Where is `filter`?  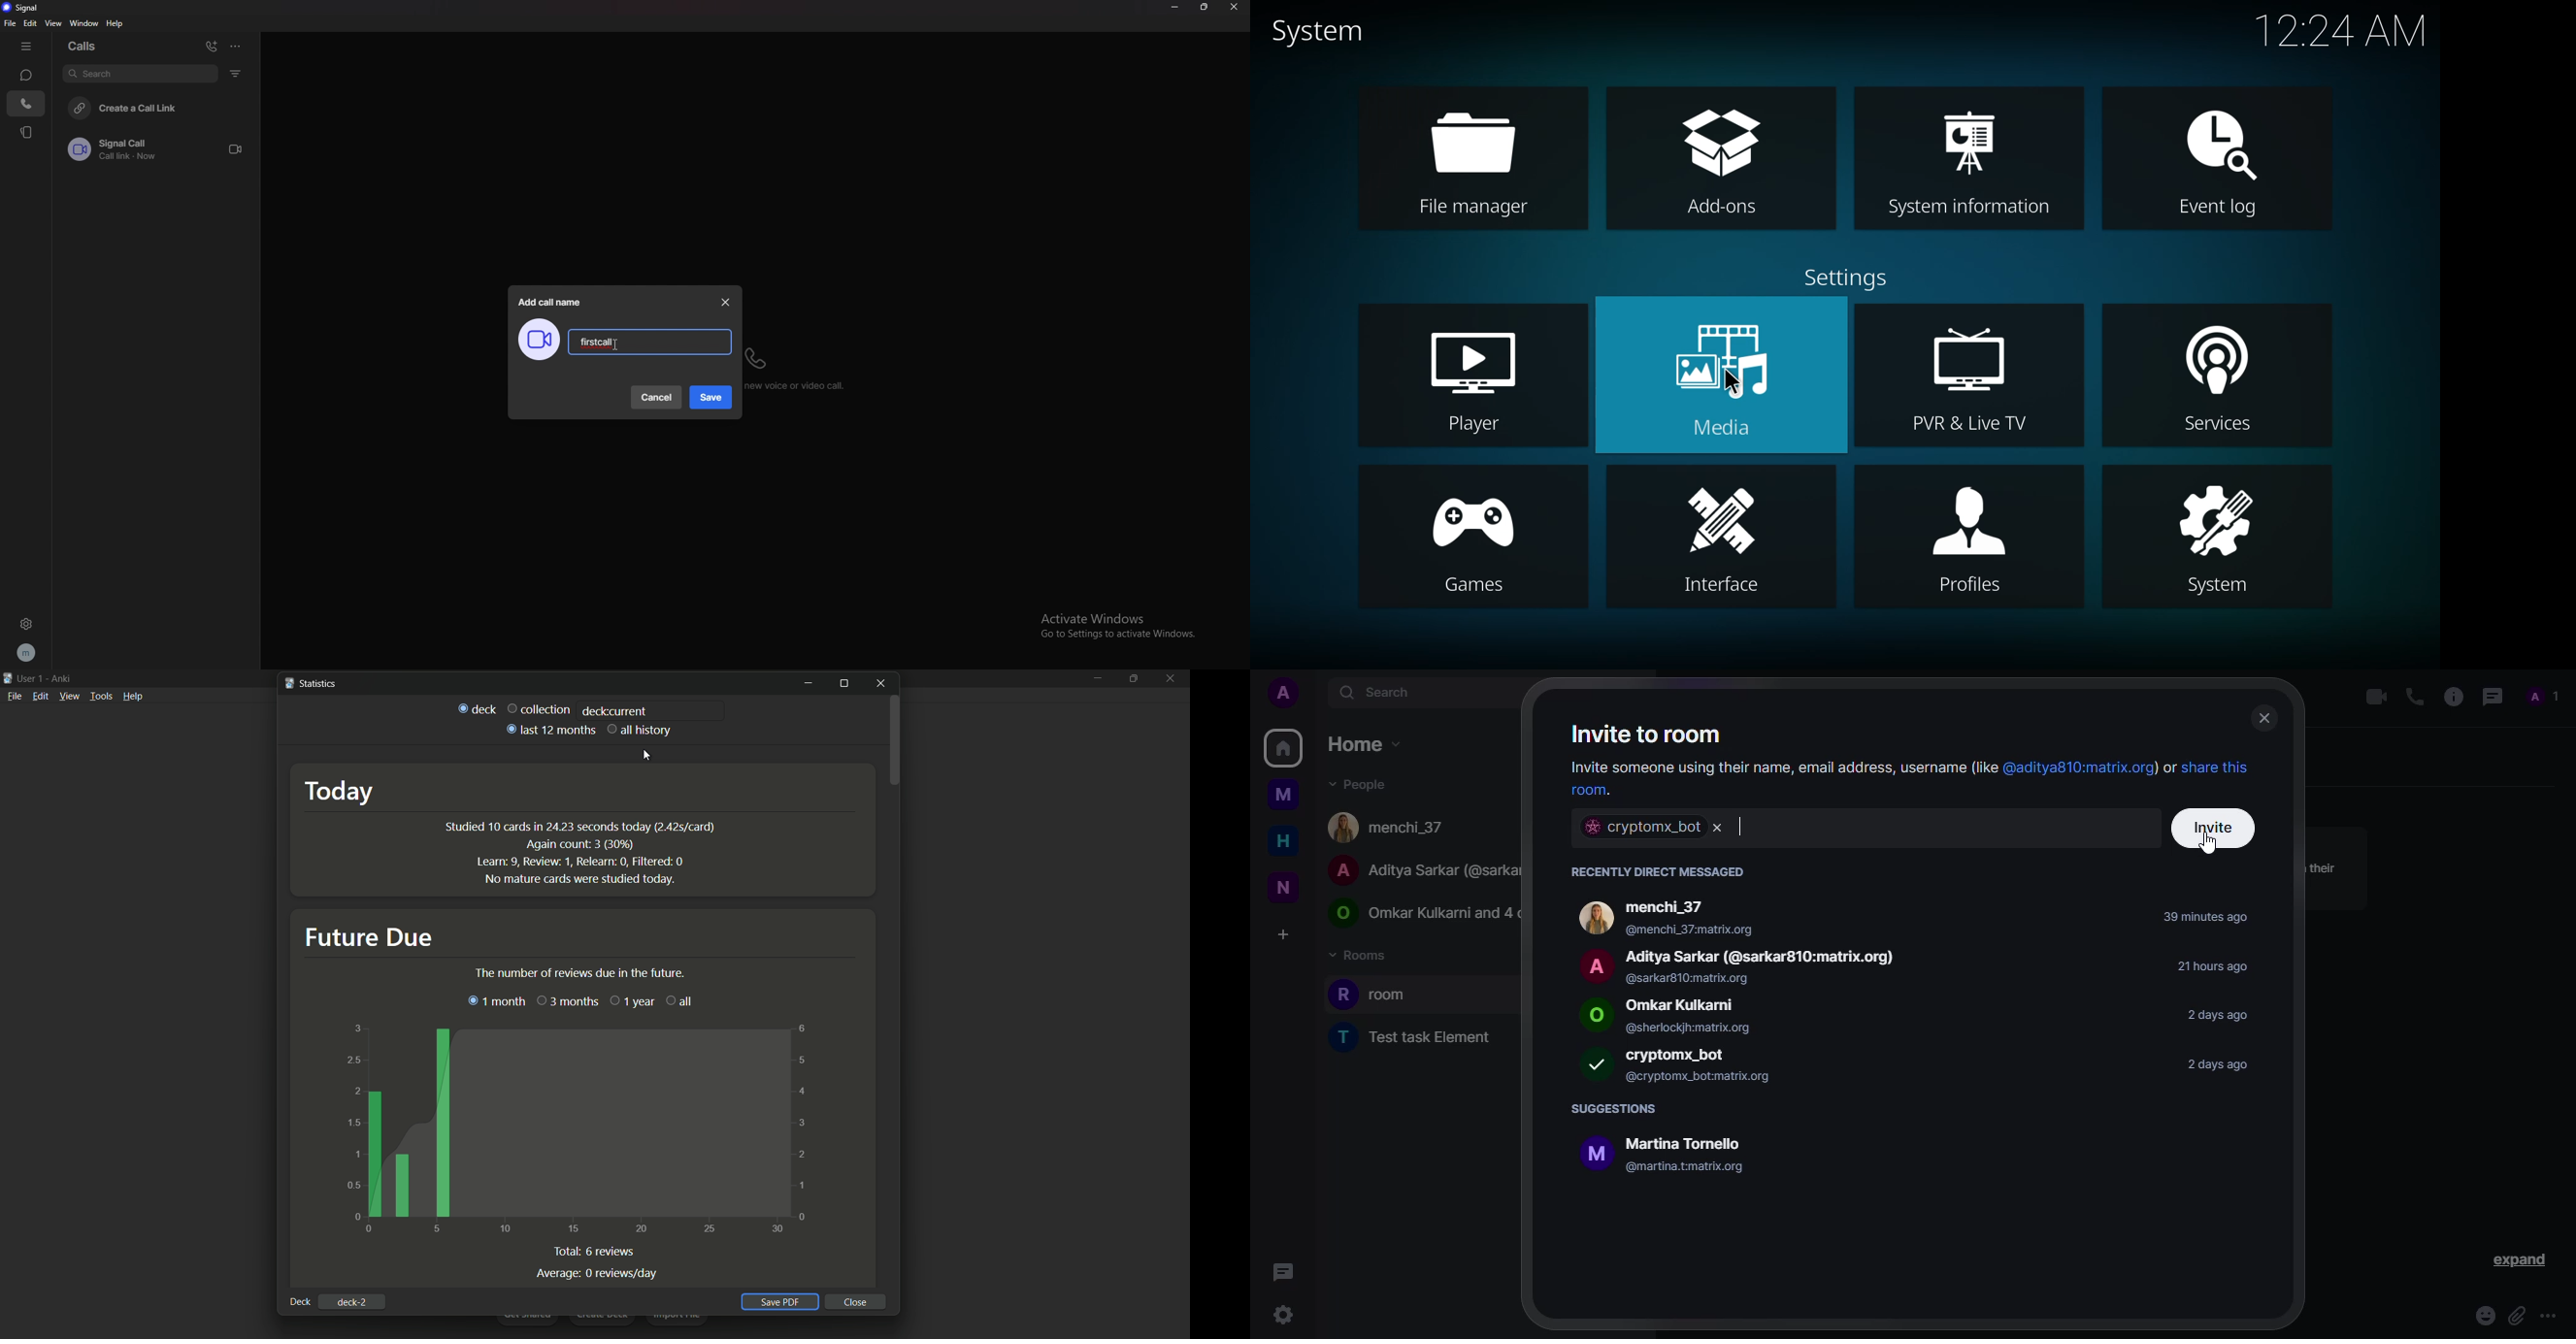 filter is located at coordinates (237, 73).